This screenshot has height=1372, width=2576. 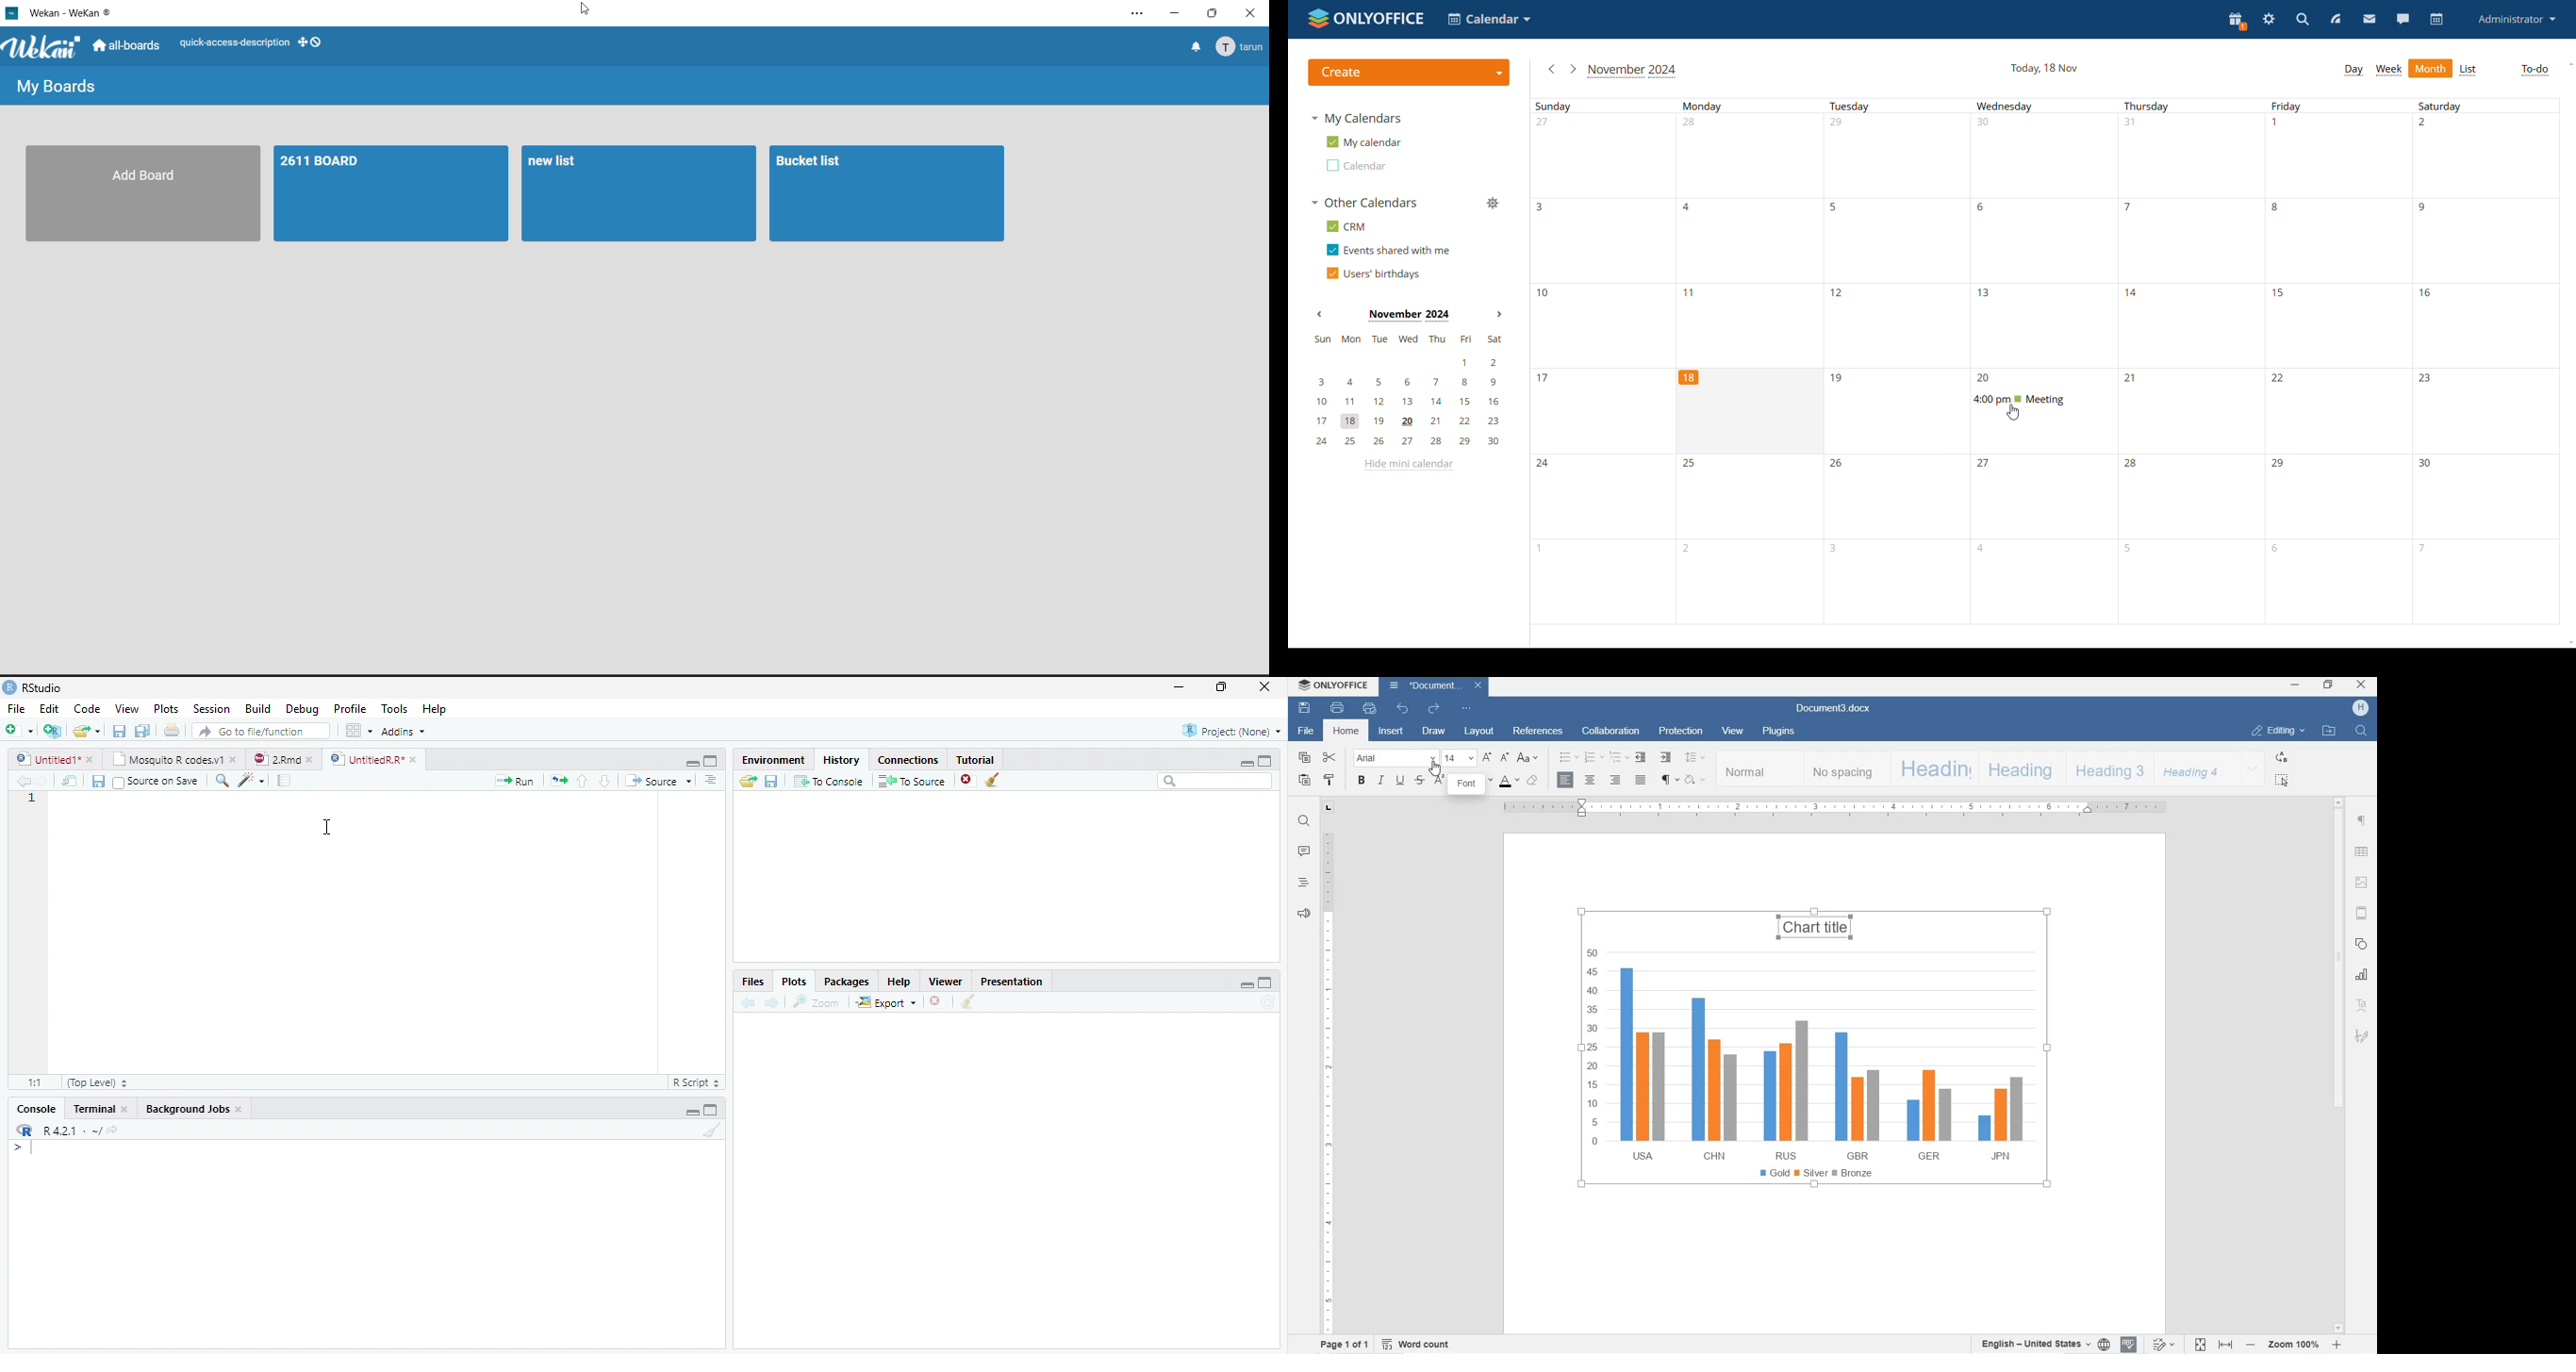 What do you see at coordinates (815, 1002) in the screenshot?
I see `Zoom` at bounding box center [815, 1002].